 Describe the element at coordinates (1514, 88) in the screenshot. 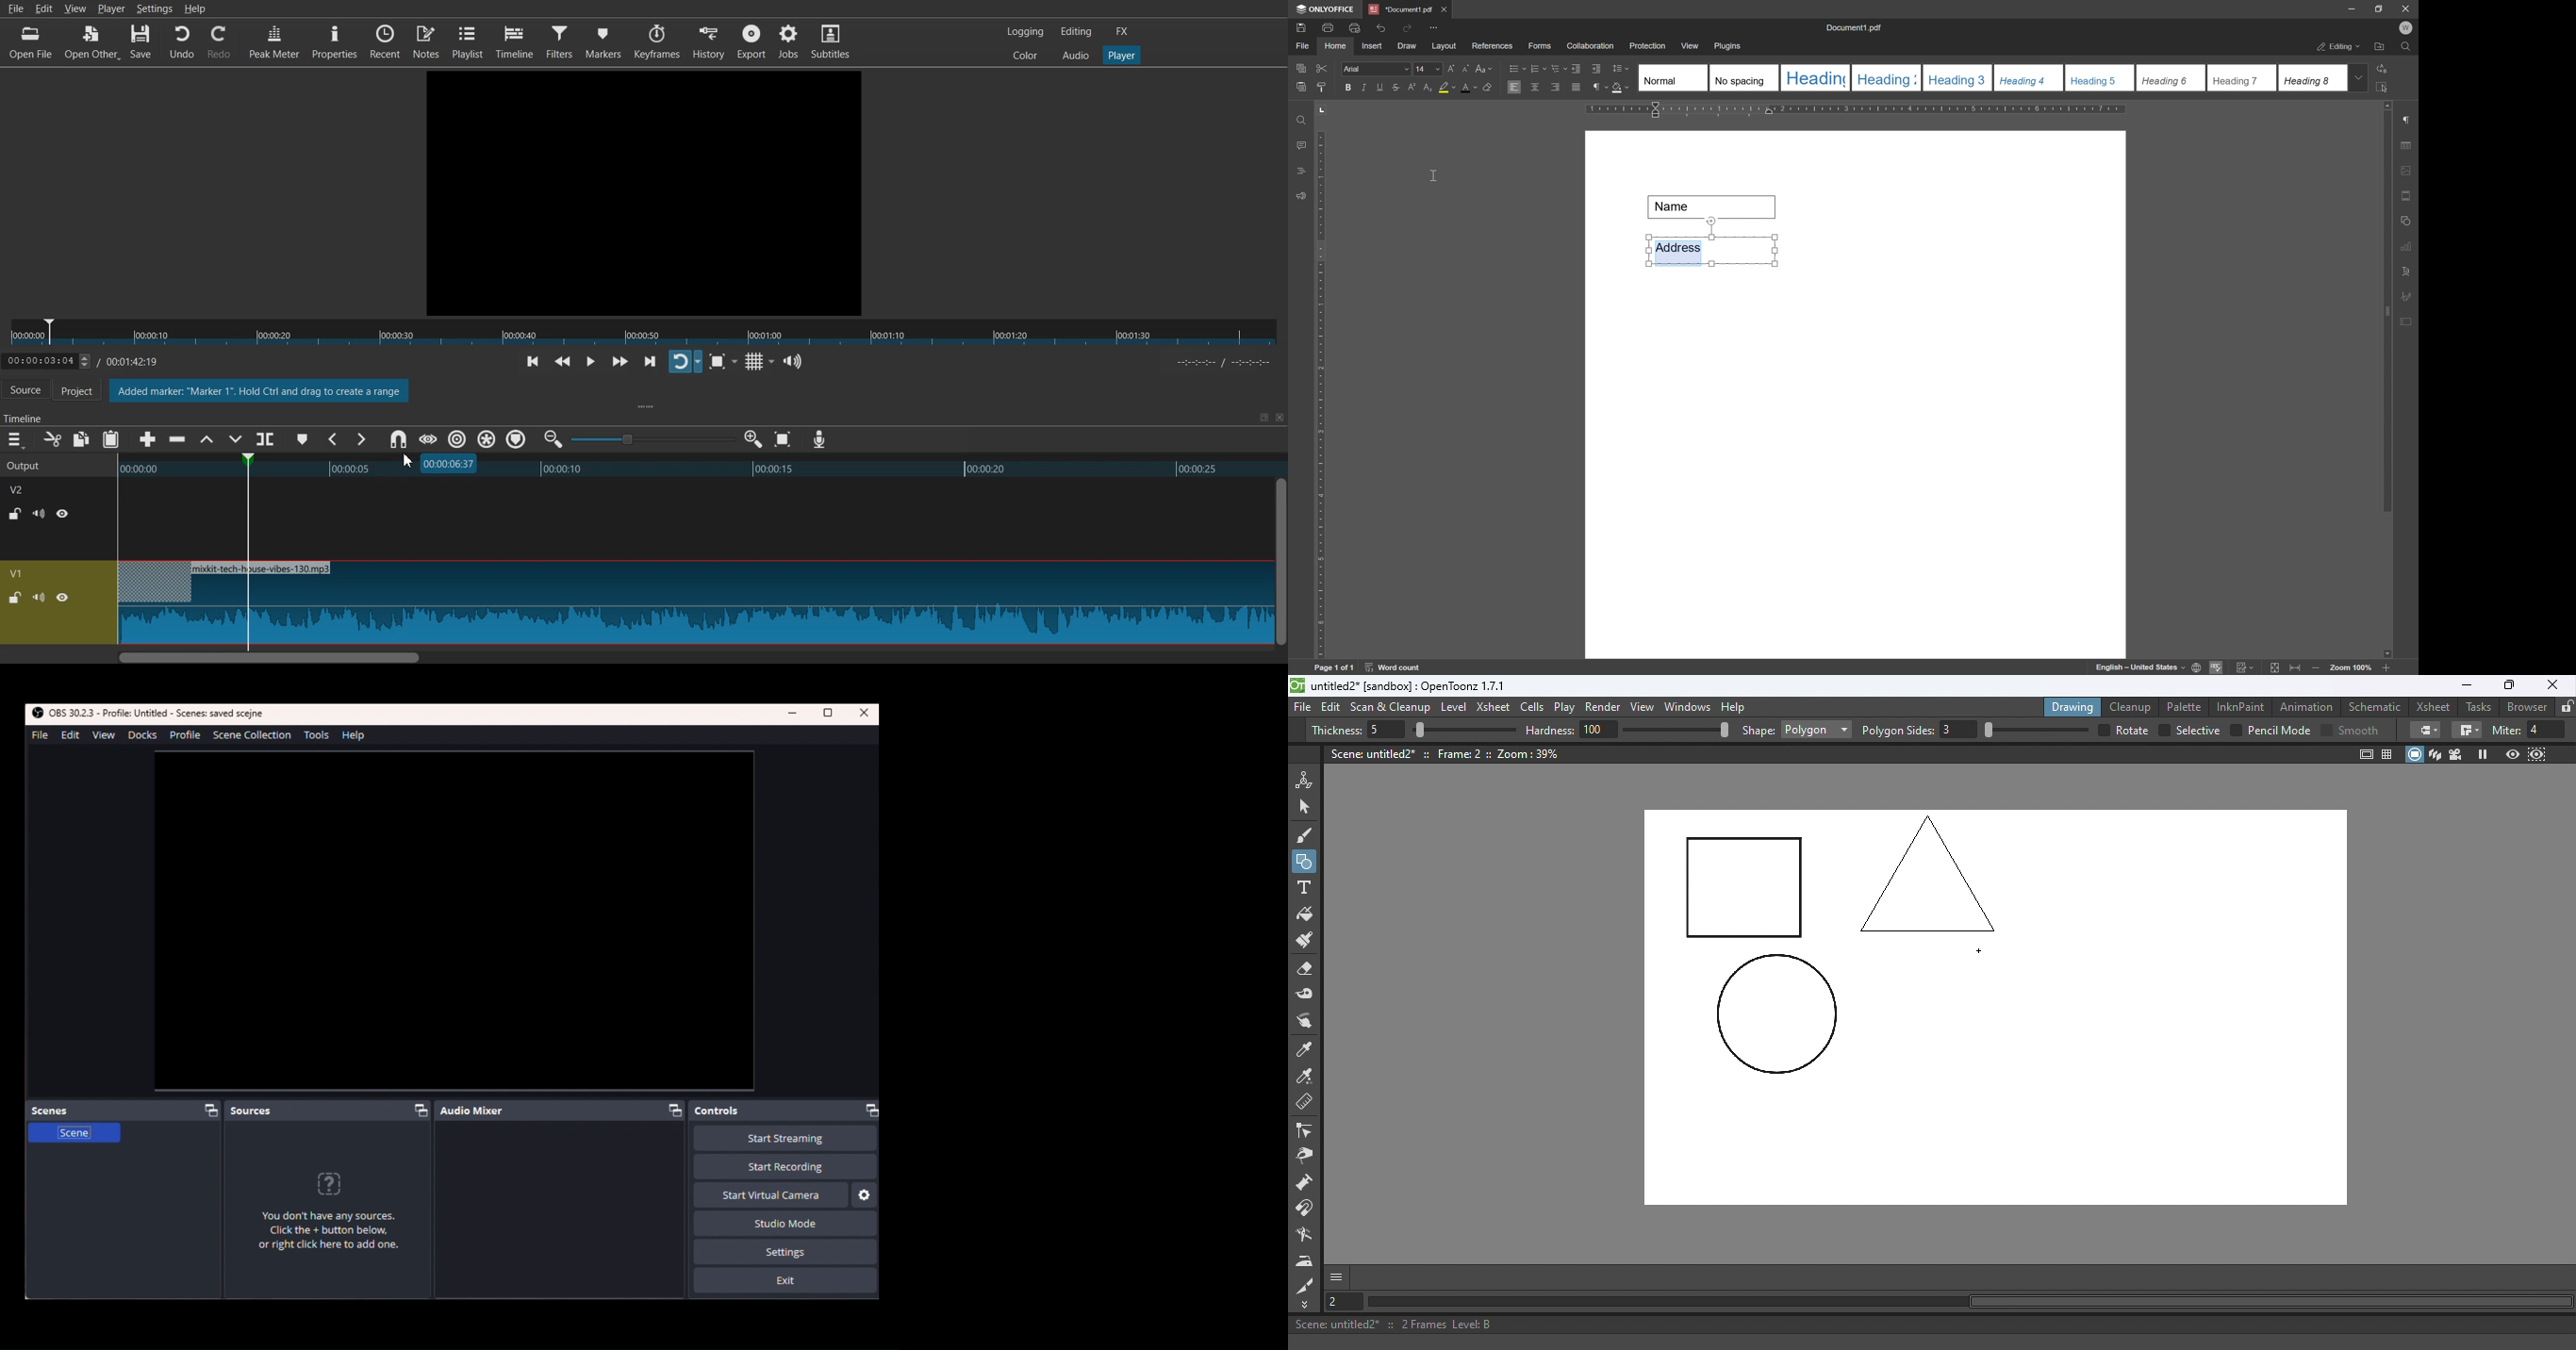

I see `Align left` at that location.